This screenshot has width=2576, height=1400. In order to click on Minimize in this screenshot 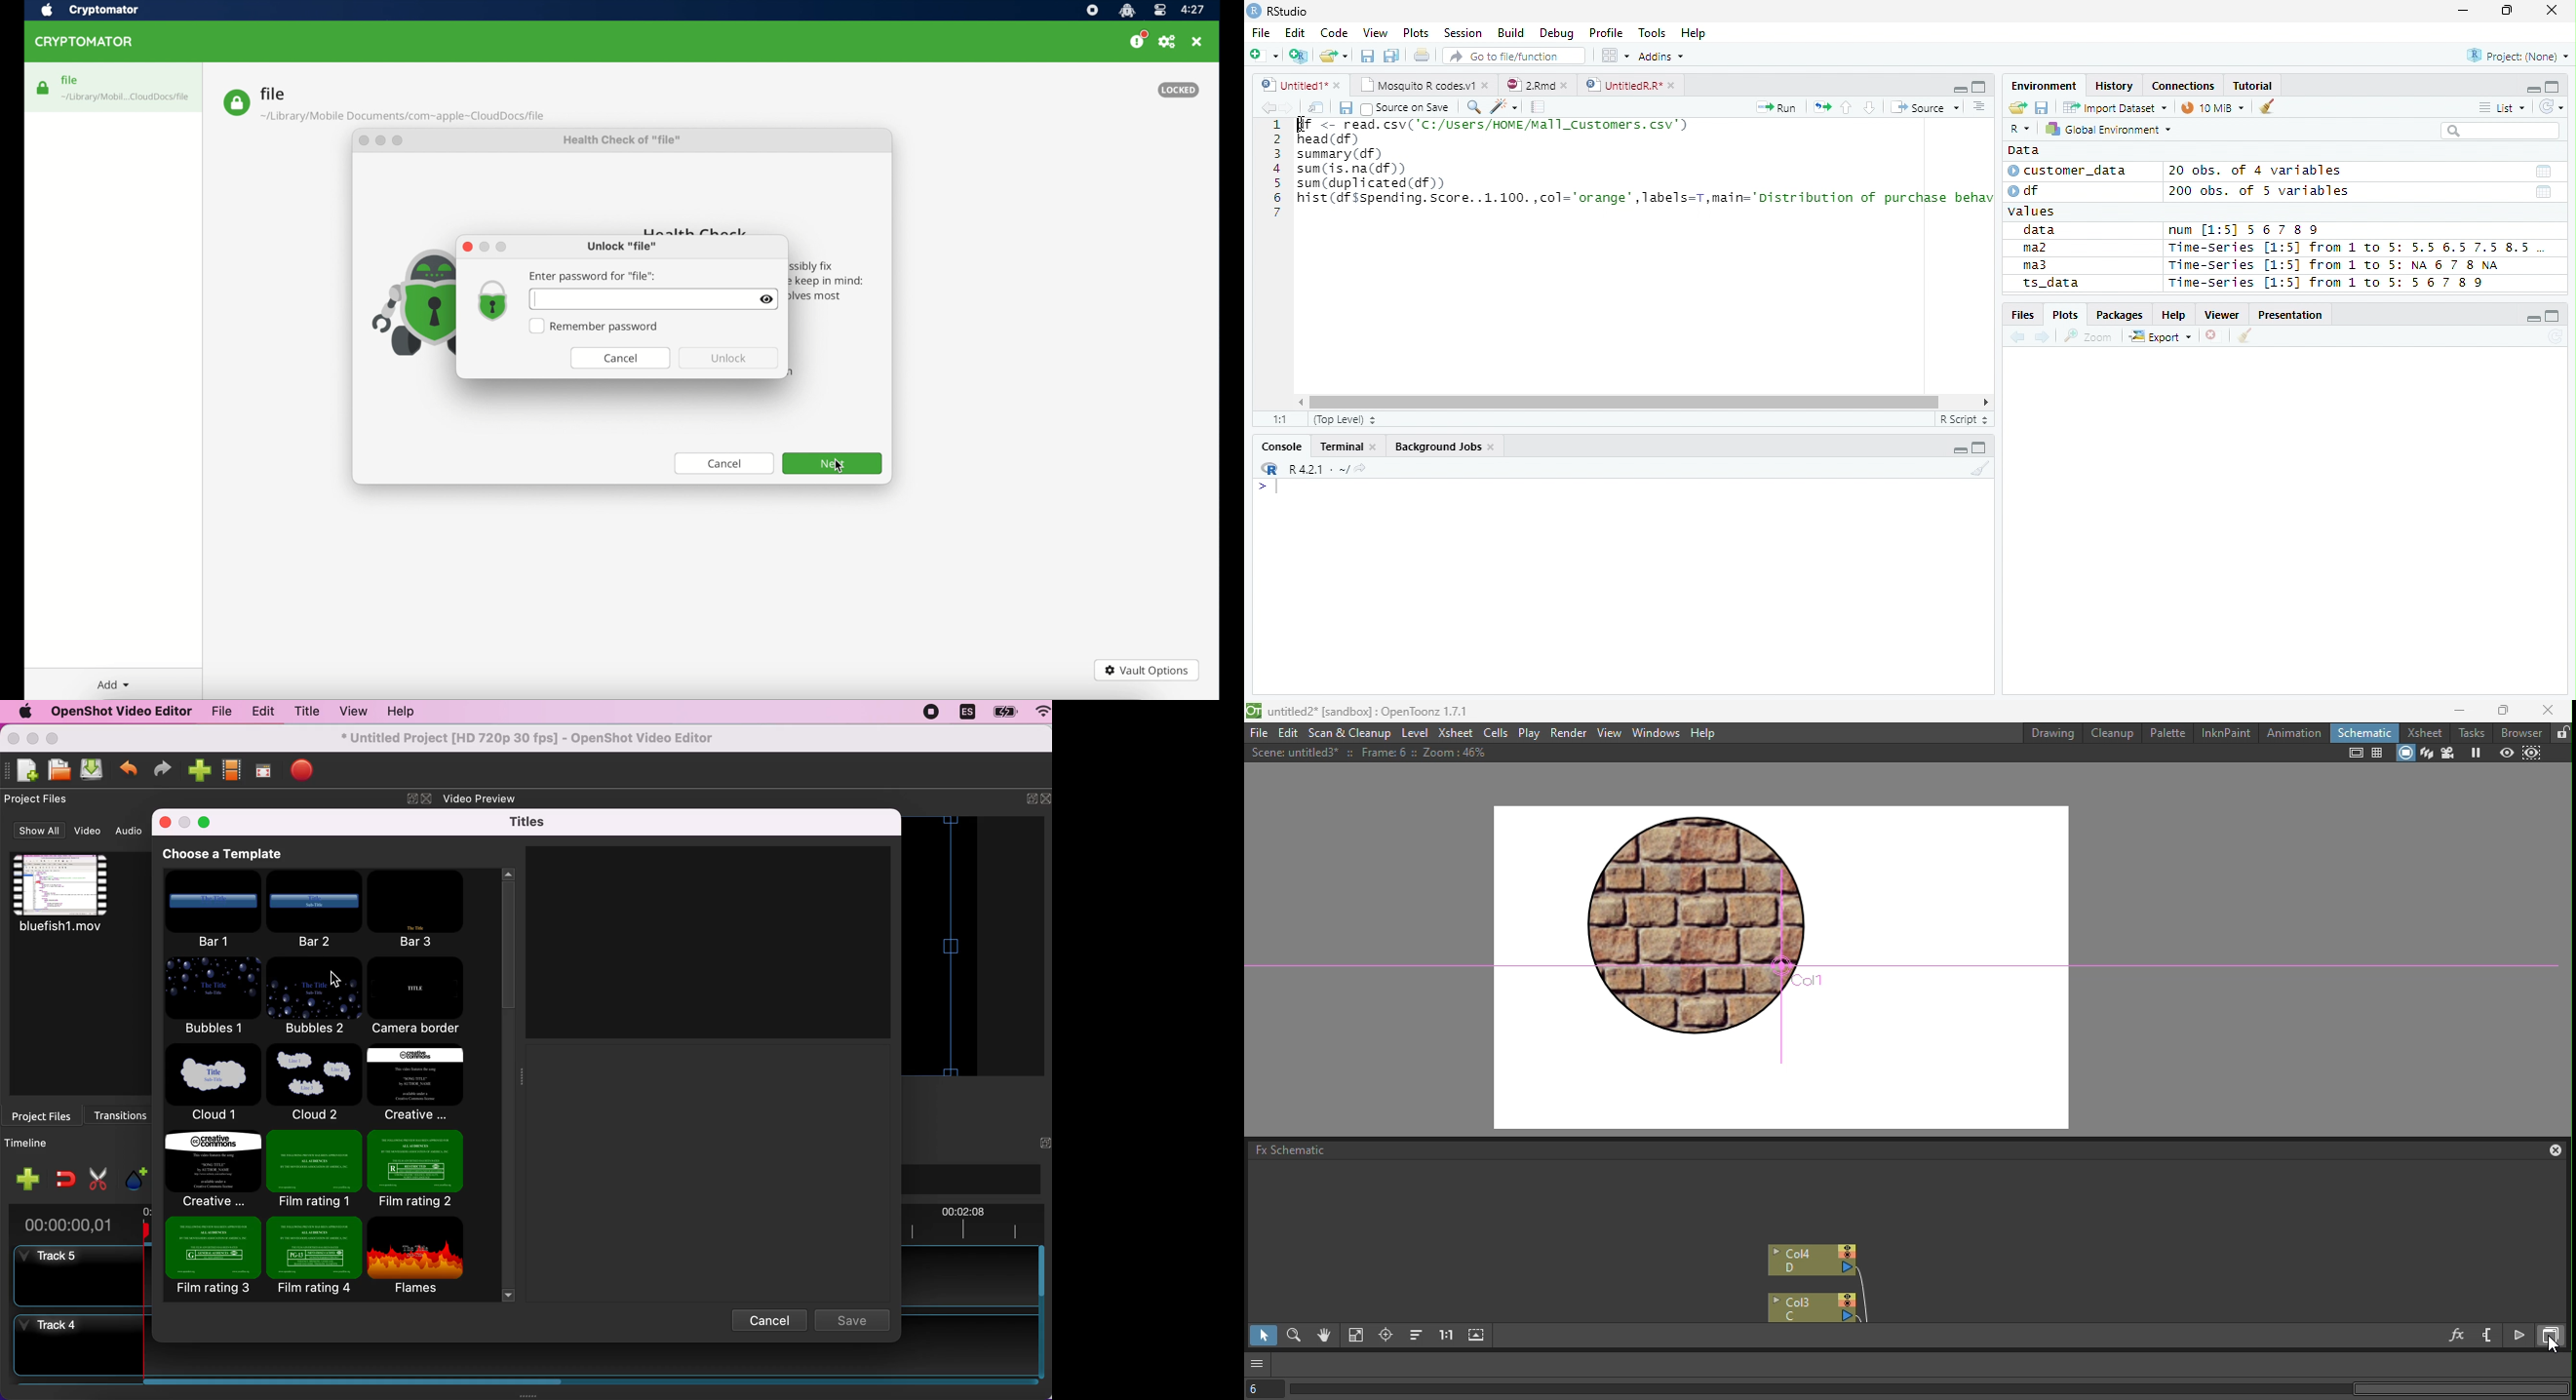, I will do `click(1958, 88)`.